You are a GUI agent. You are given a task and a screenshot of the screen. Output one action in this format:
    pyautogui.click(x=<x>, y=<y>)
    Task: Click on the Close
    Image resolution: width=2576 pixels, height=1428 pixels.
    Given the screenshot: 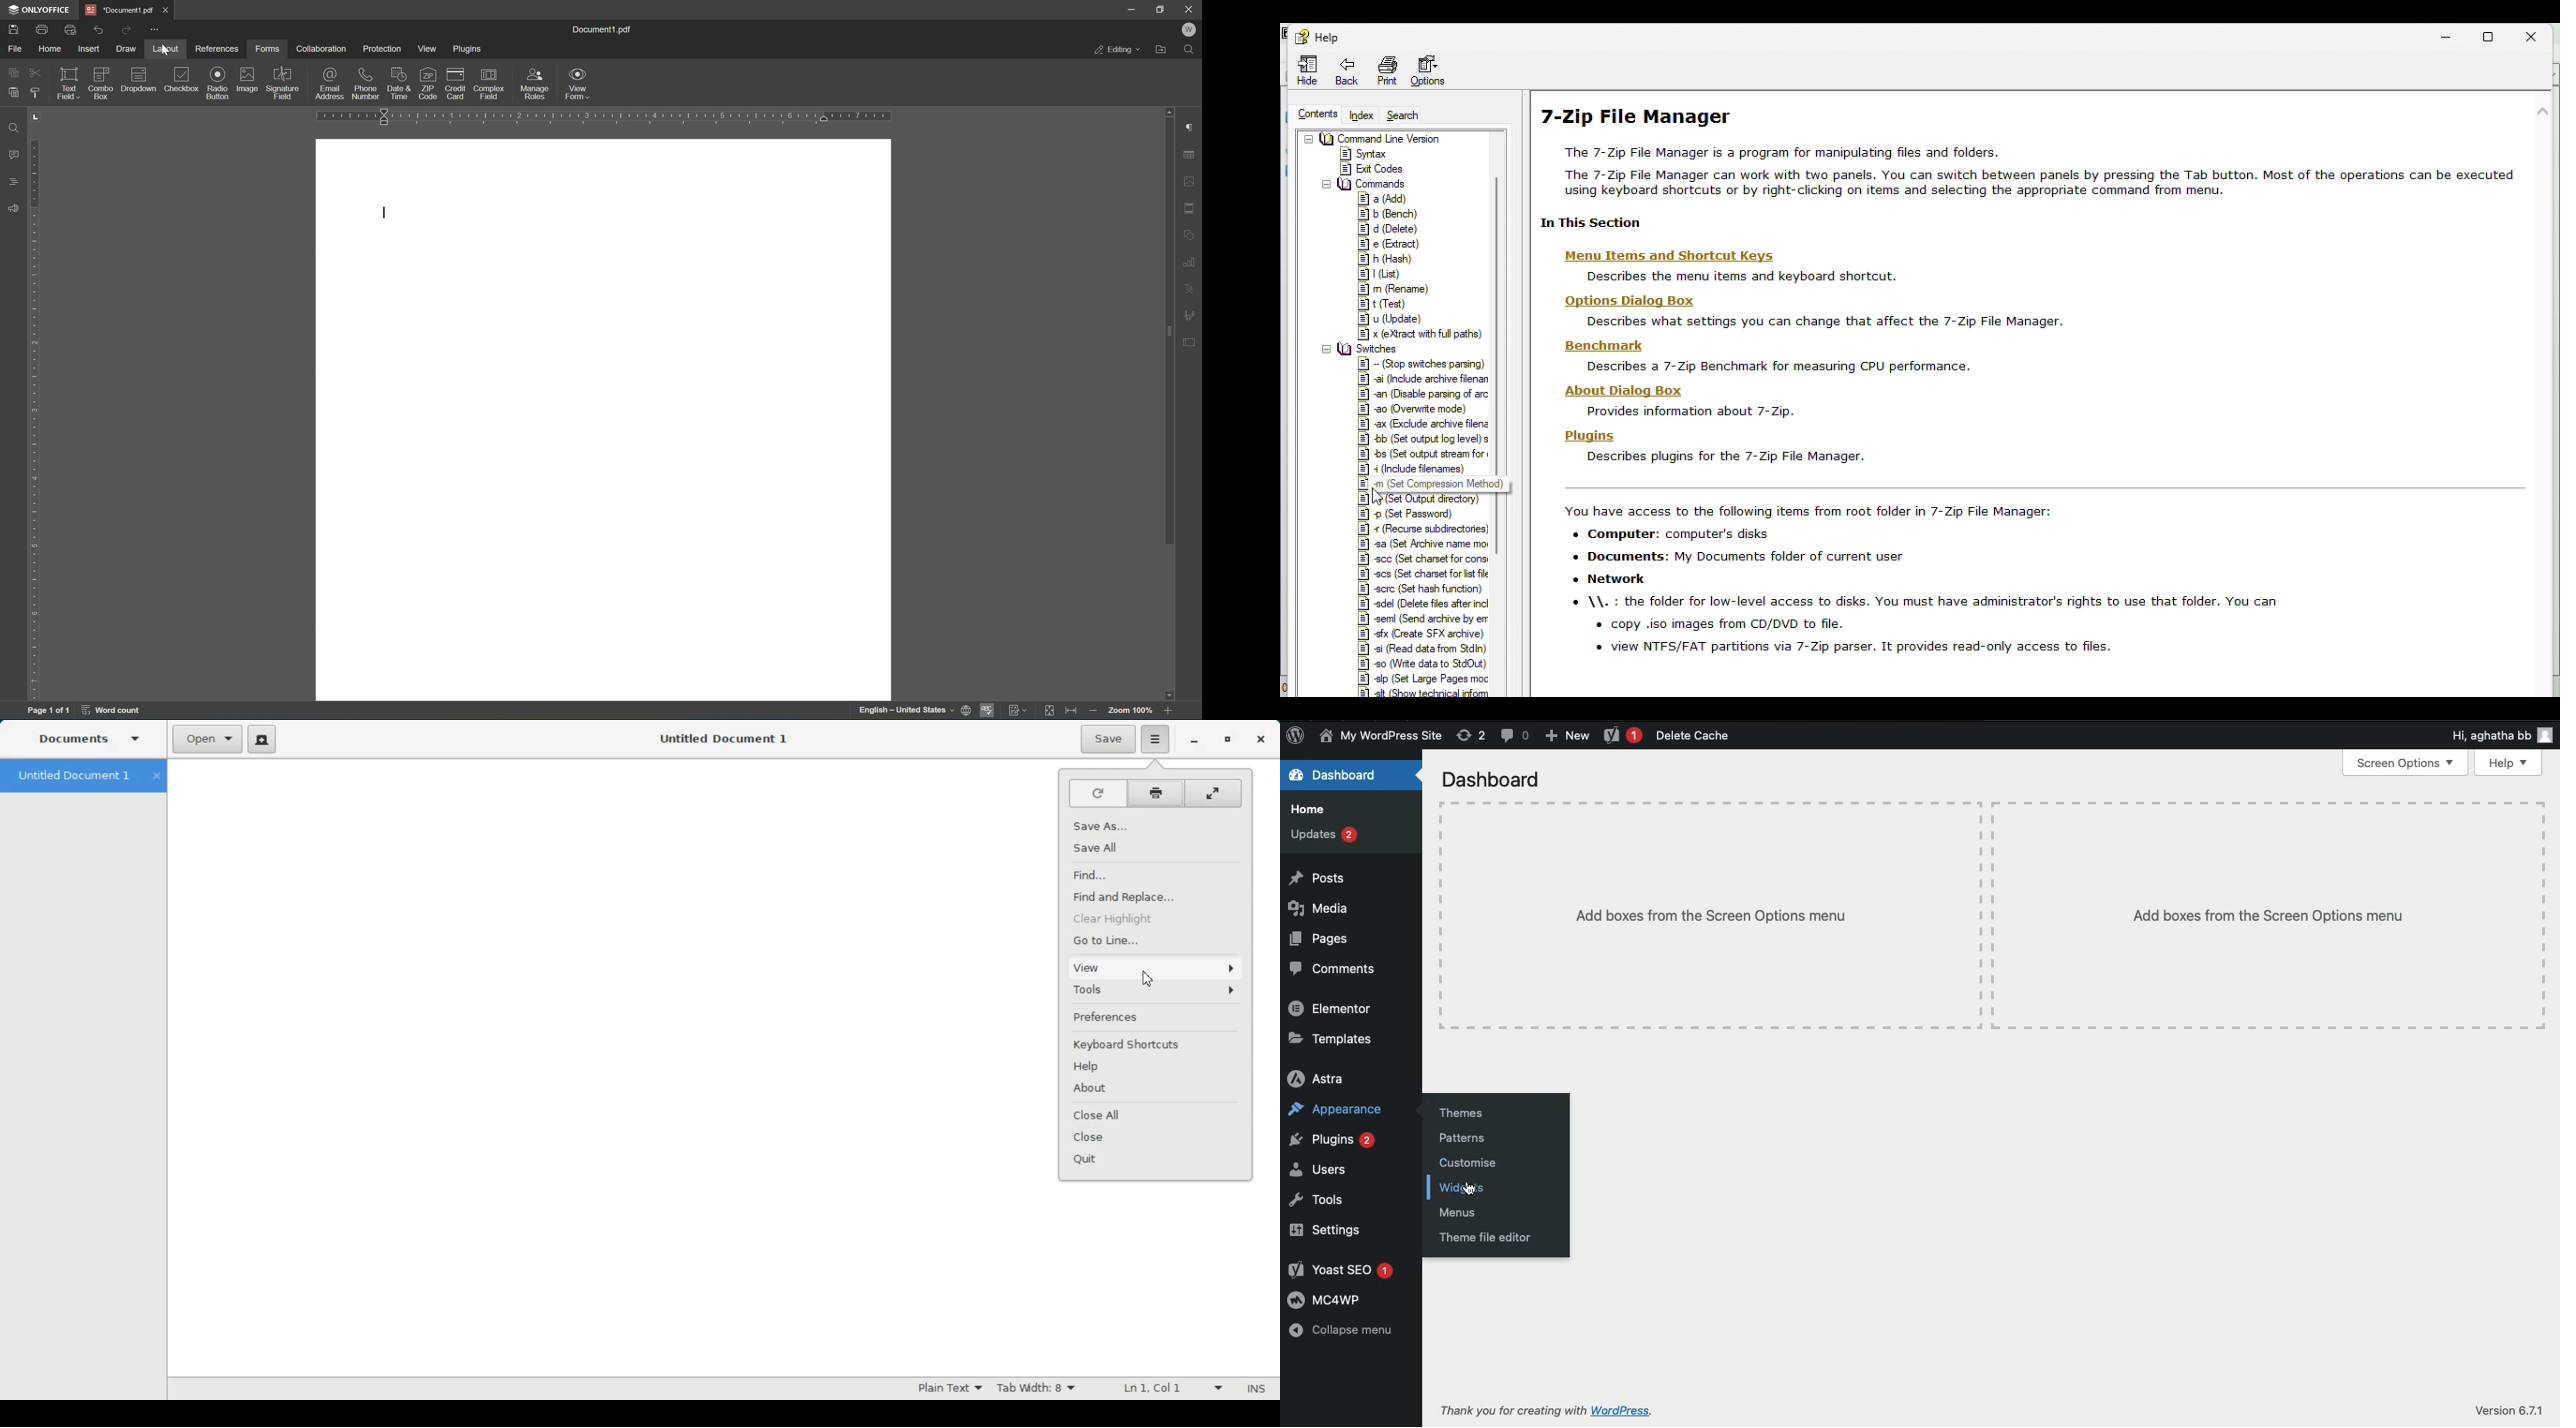 What is the action you would take?
    pyautogui.click(x=1156, y=1138)
    